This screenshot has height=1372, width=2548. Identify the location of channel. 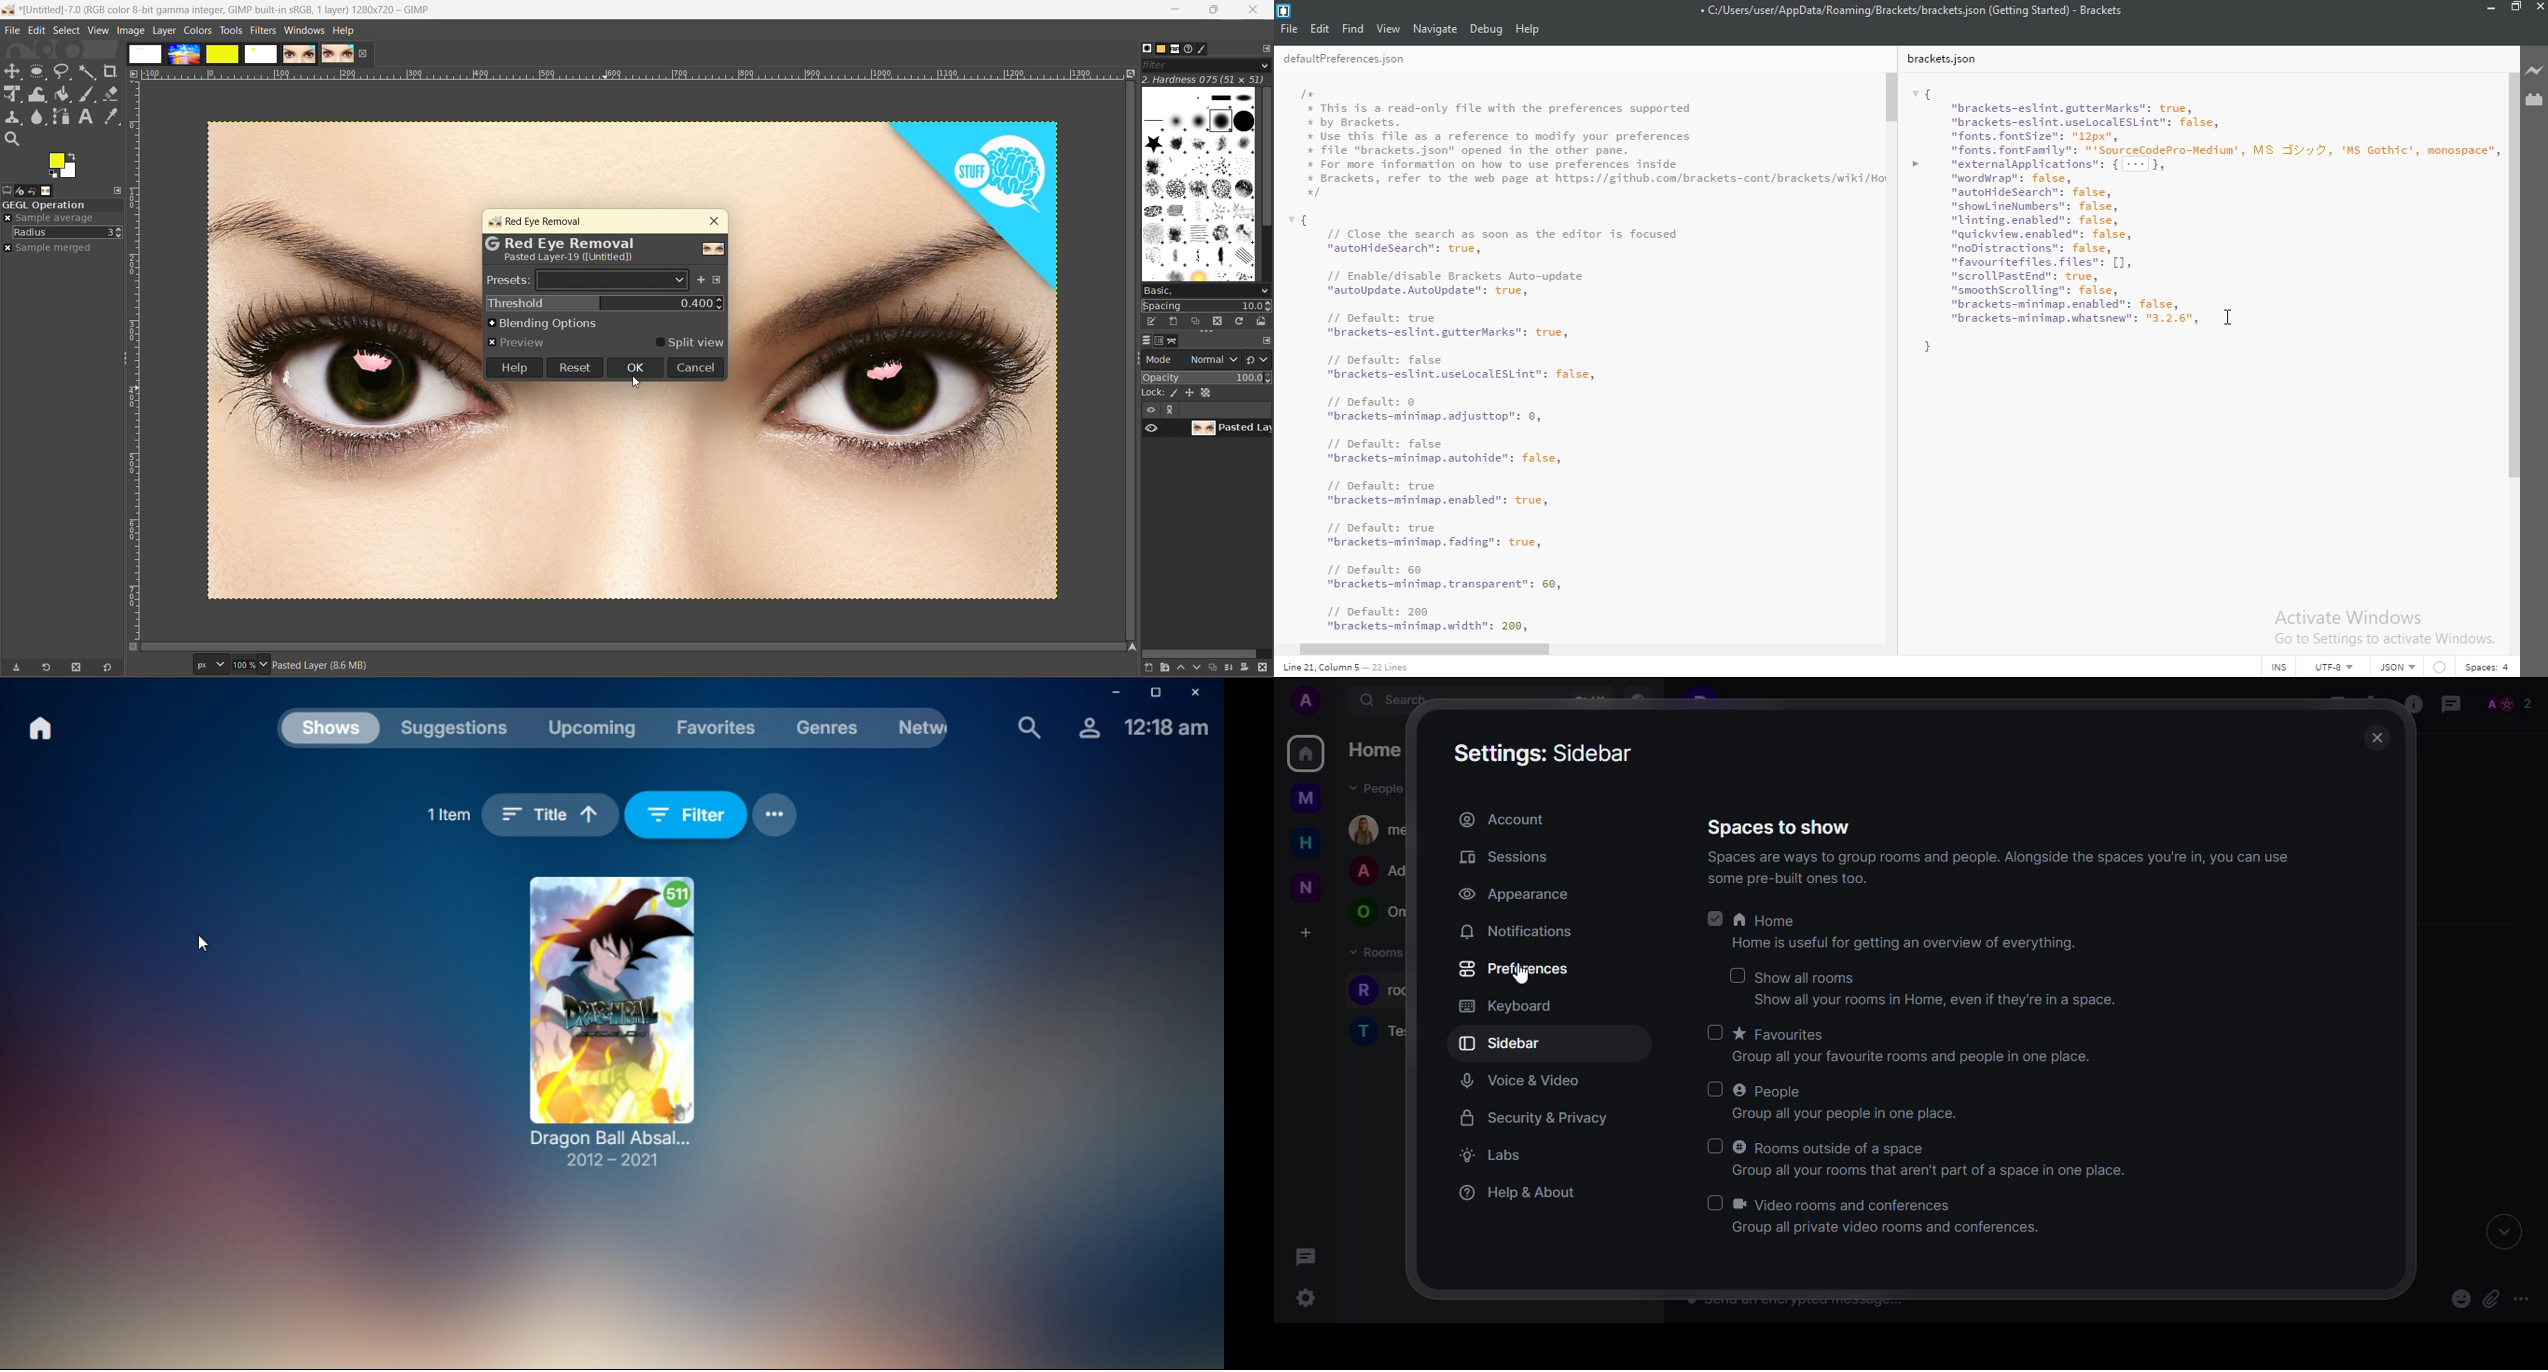
(1159, 341).